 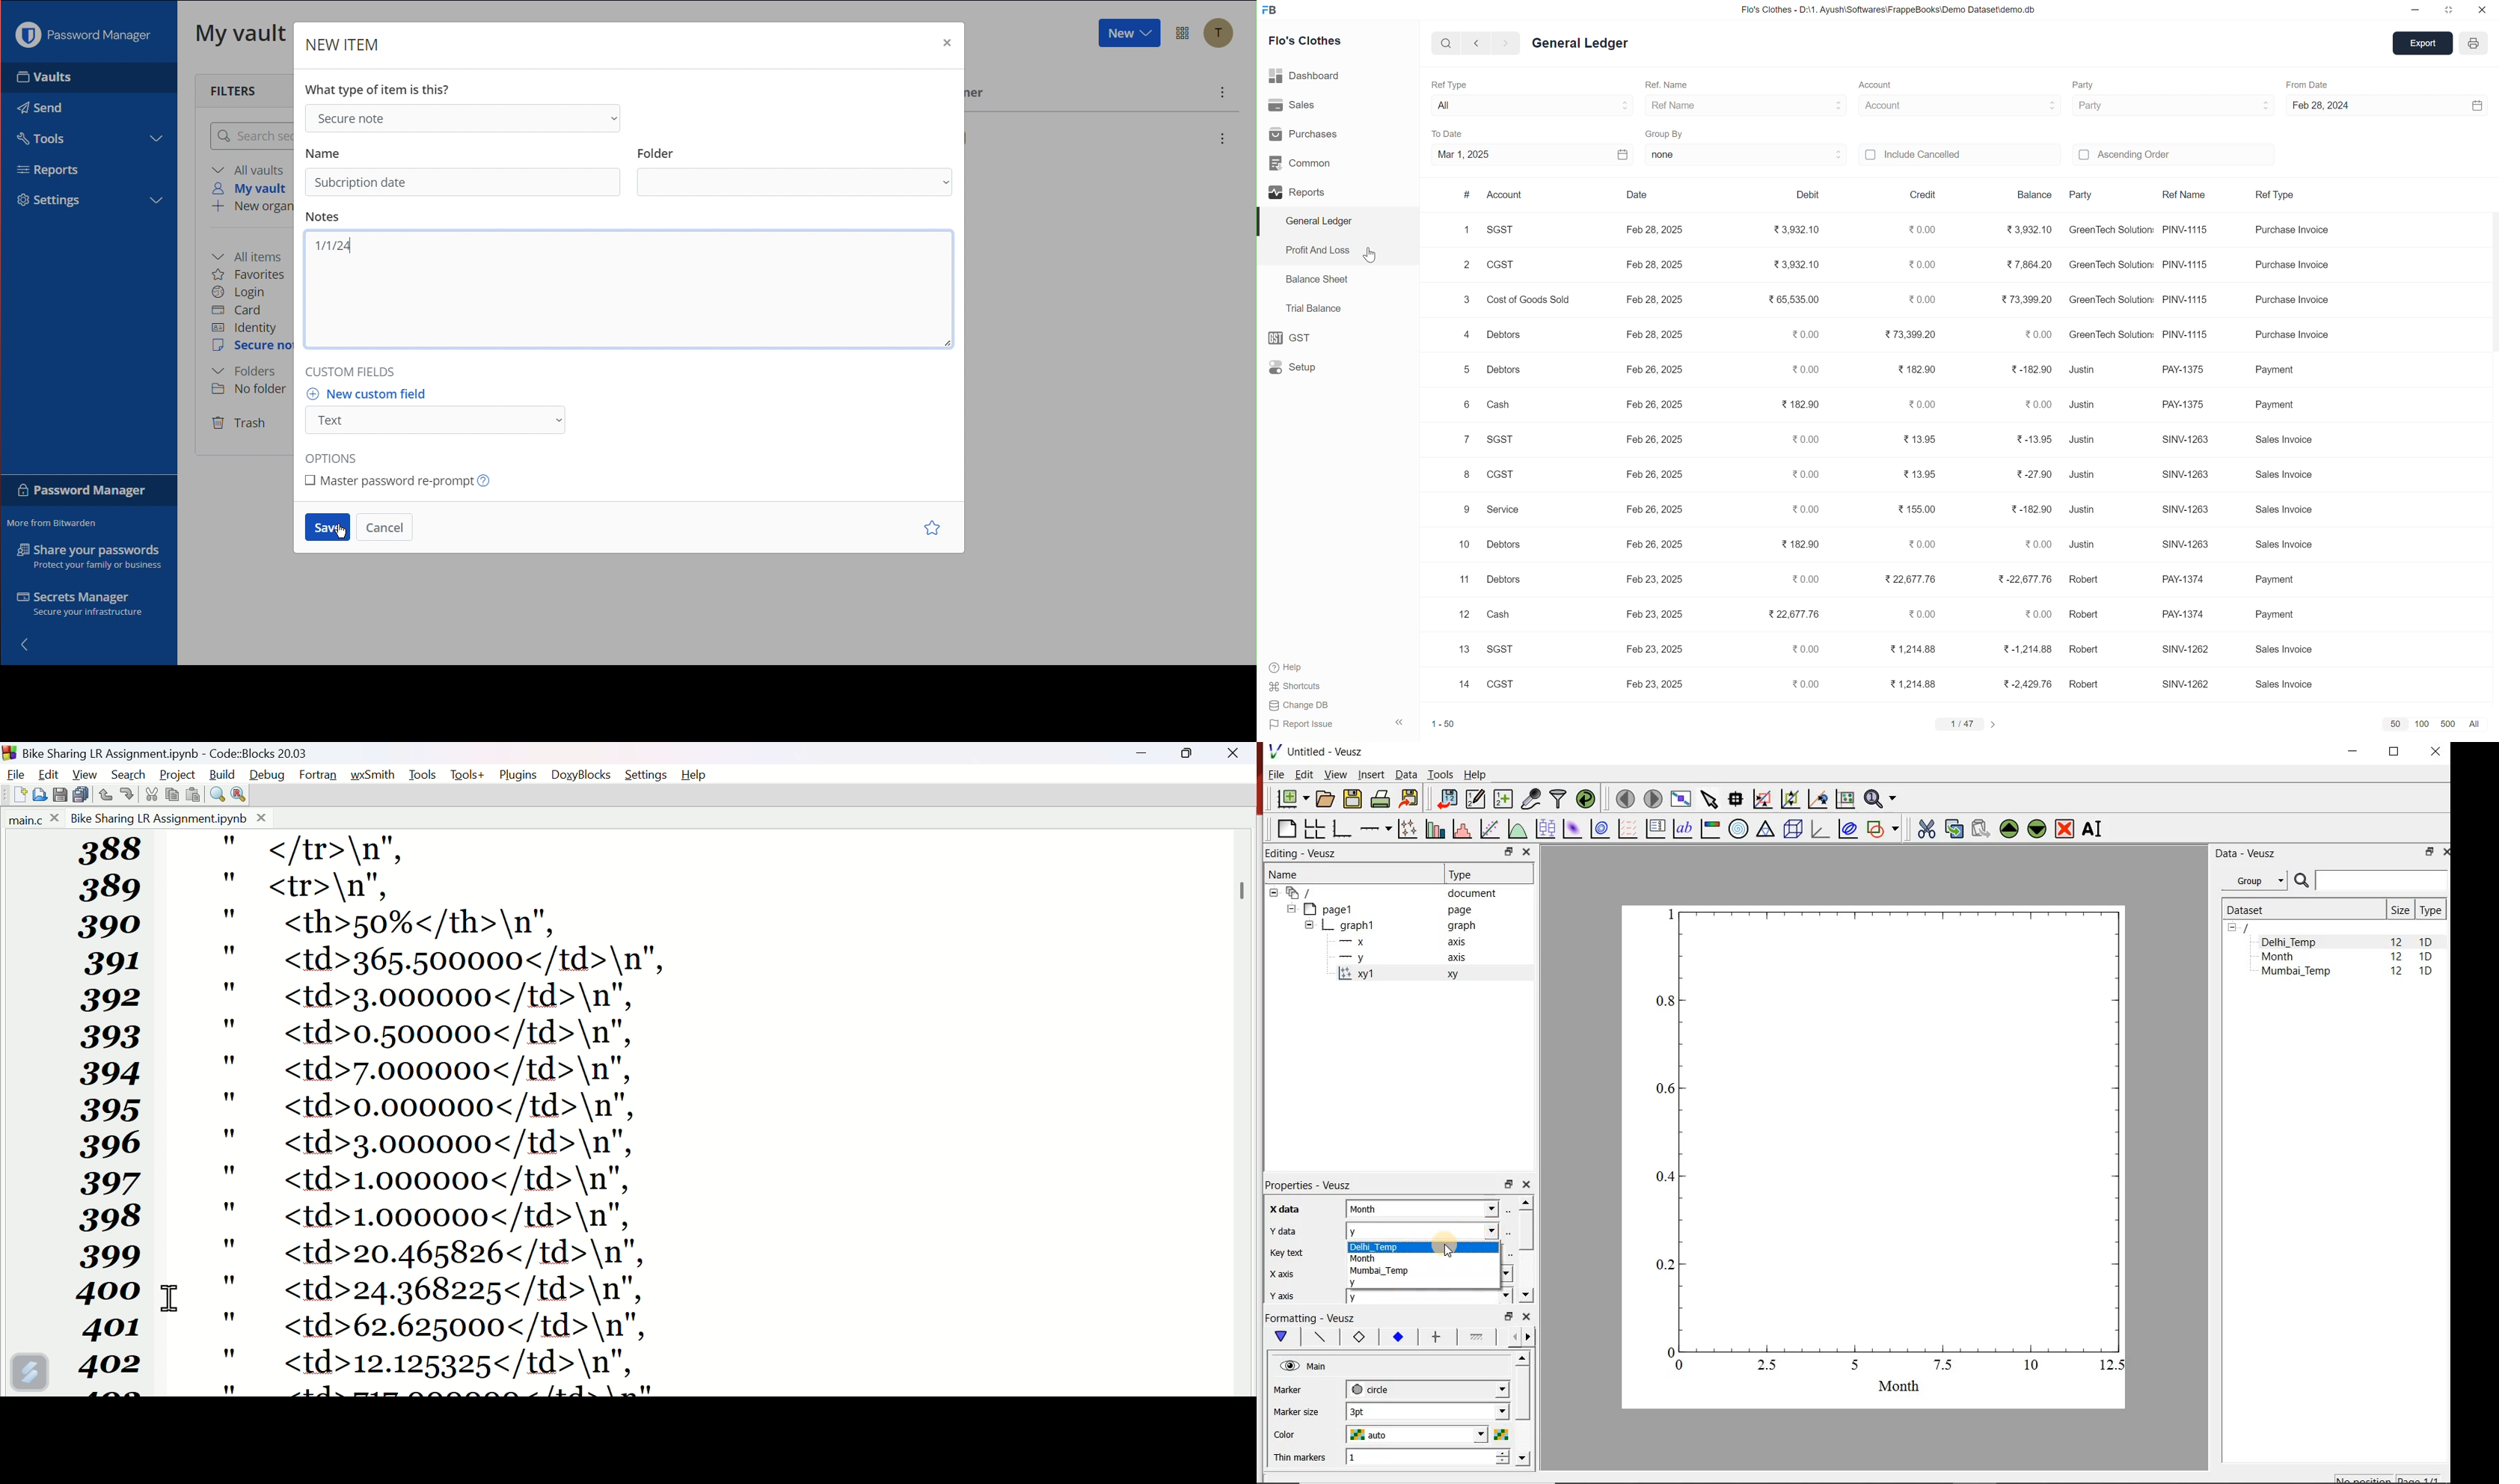 I want to click on Credit, so click(x=1930, y=197).